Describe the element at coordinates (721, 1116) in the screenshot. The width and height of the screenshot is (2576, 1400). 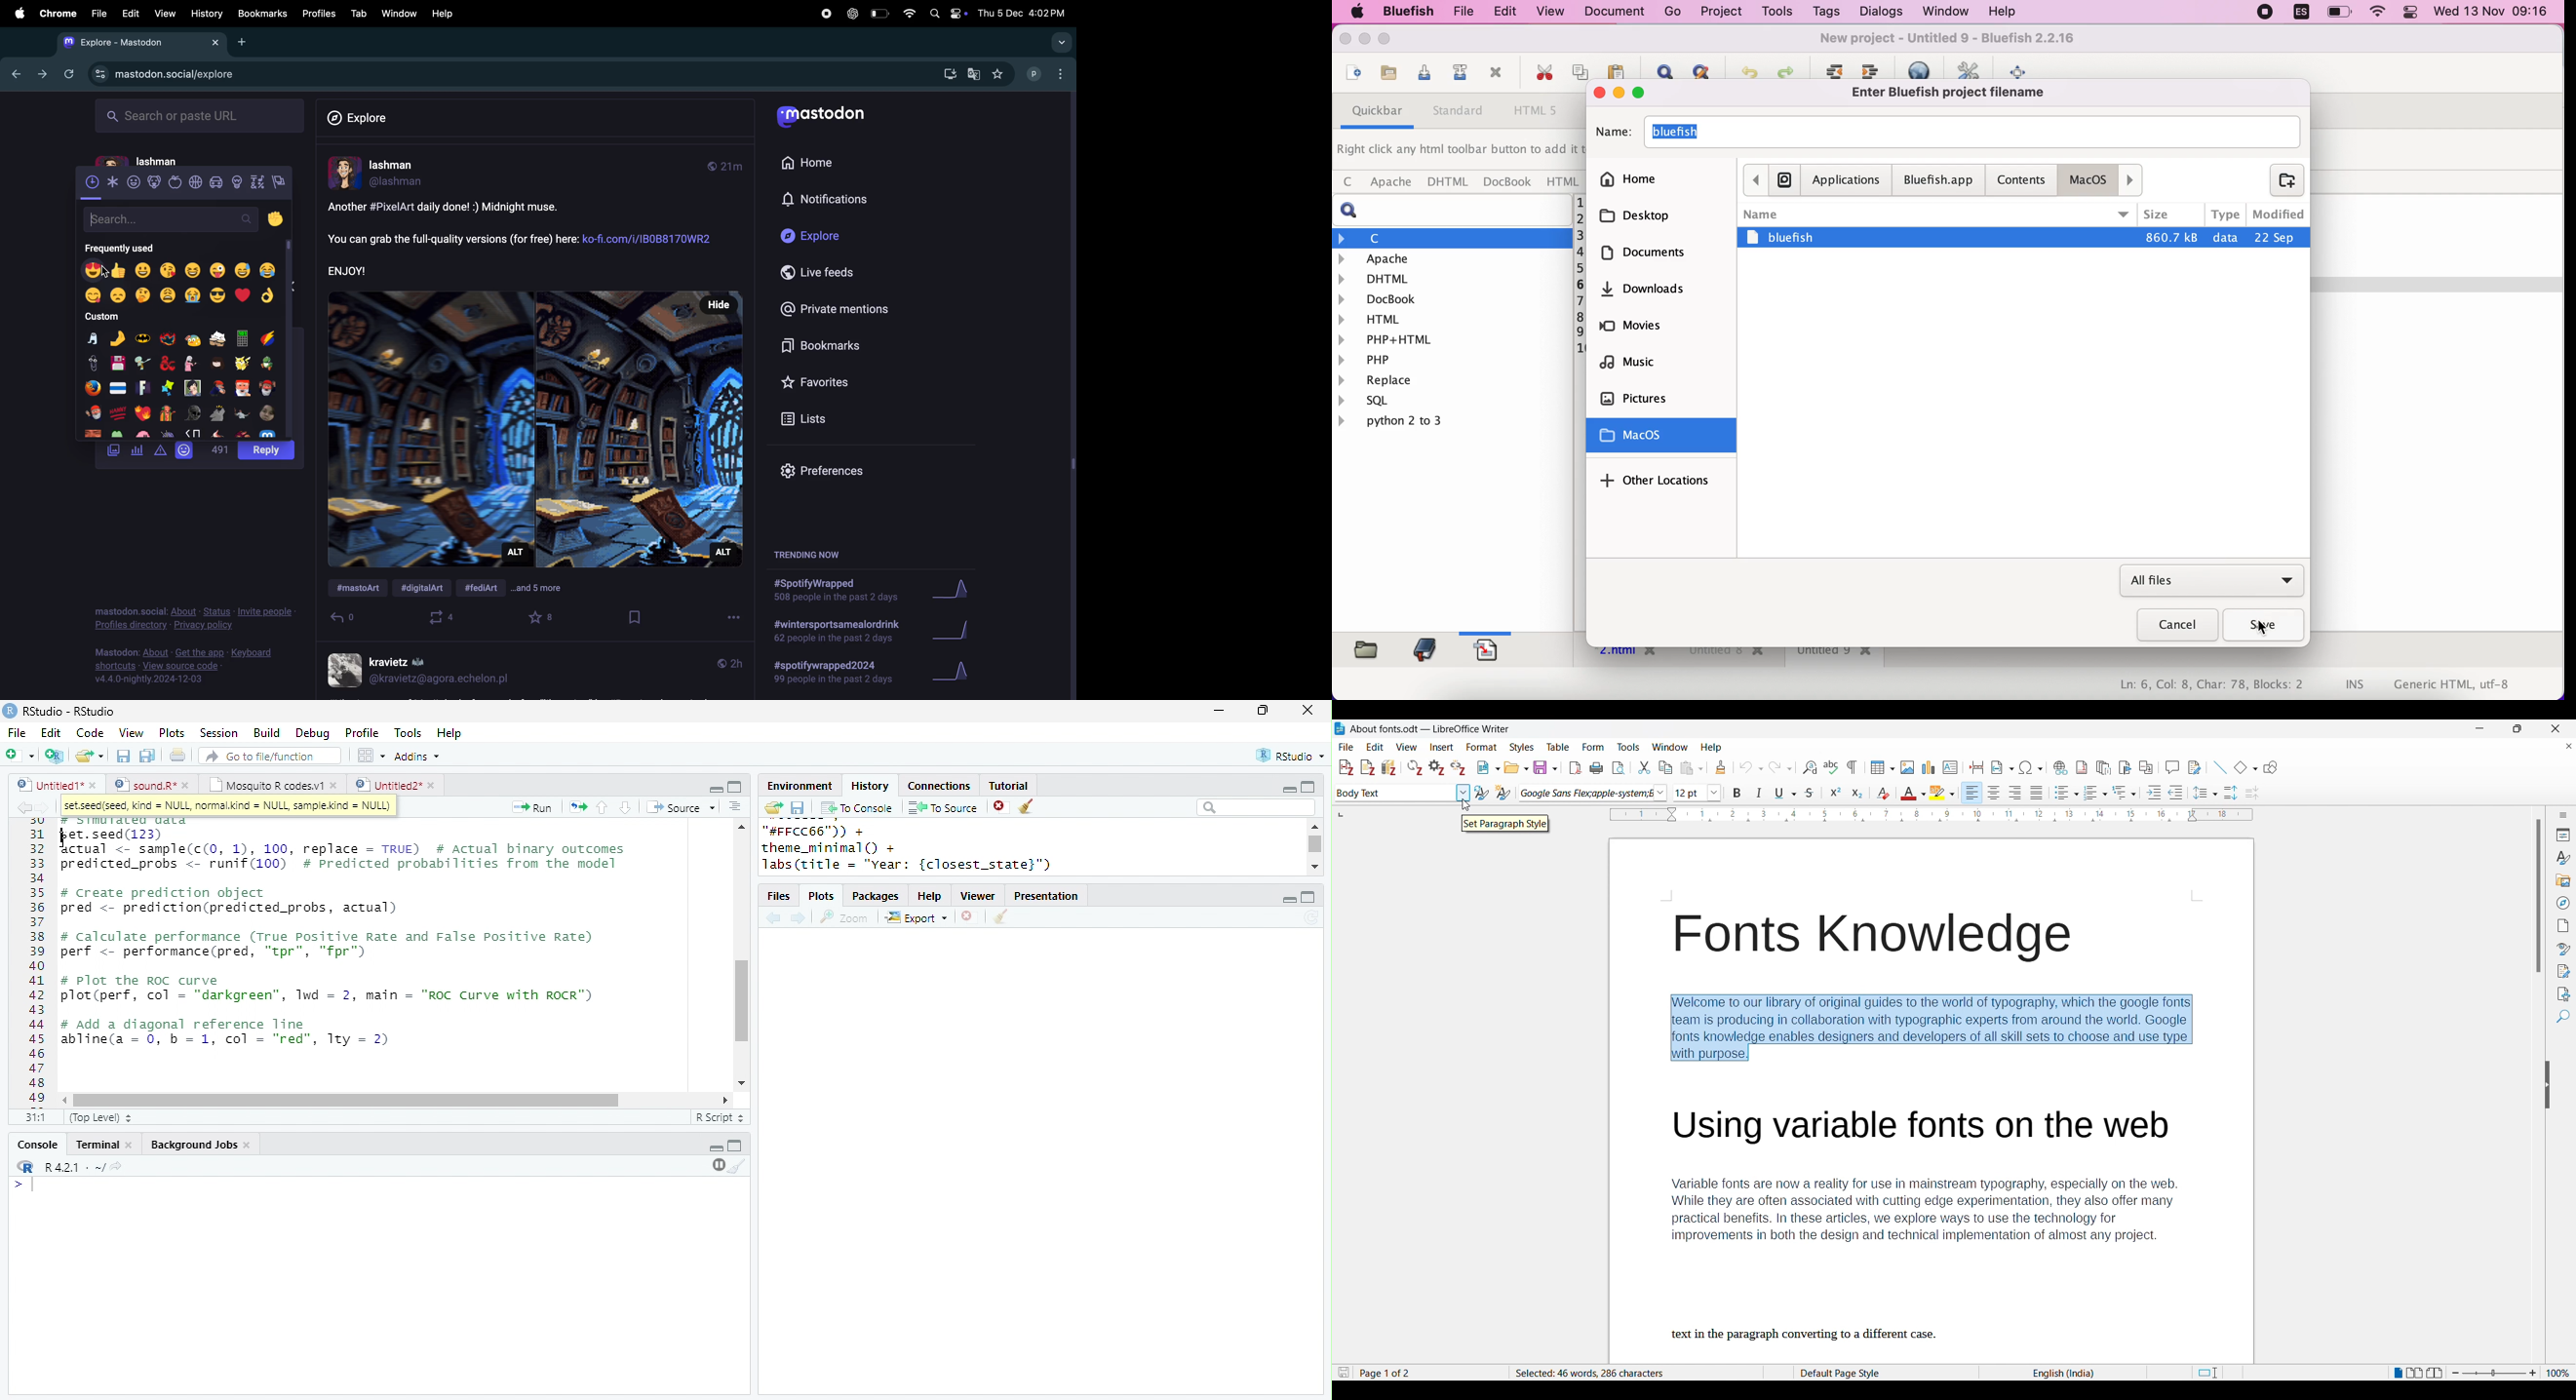
I see `R Script` at that location.